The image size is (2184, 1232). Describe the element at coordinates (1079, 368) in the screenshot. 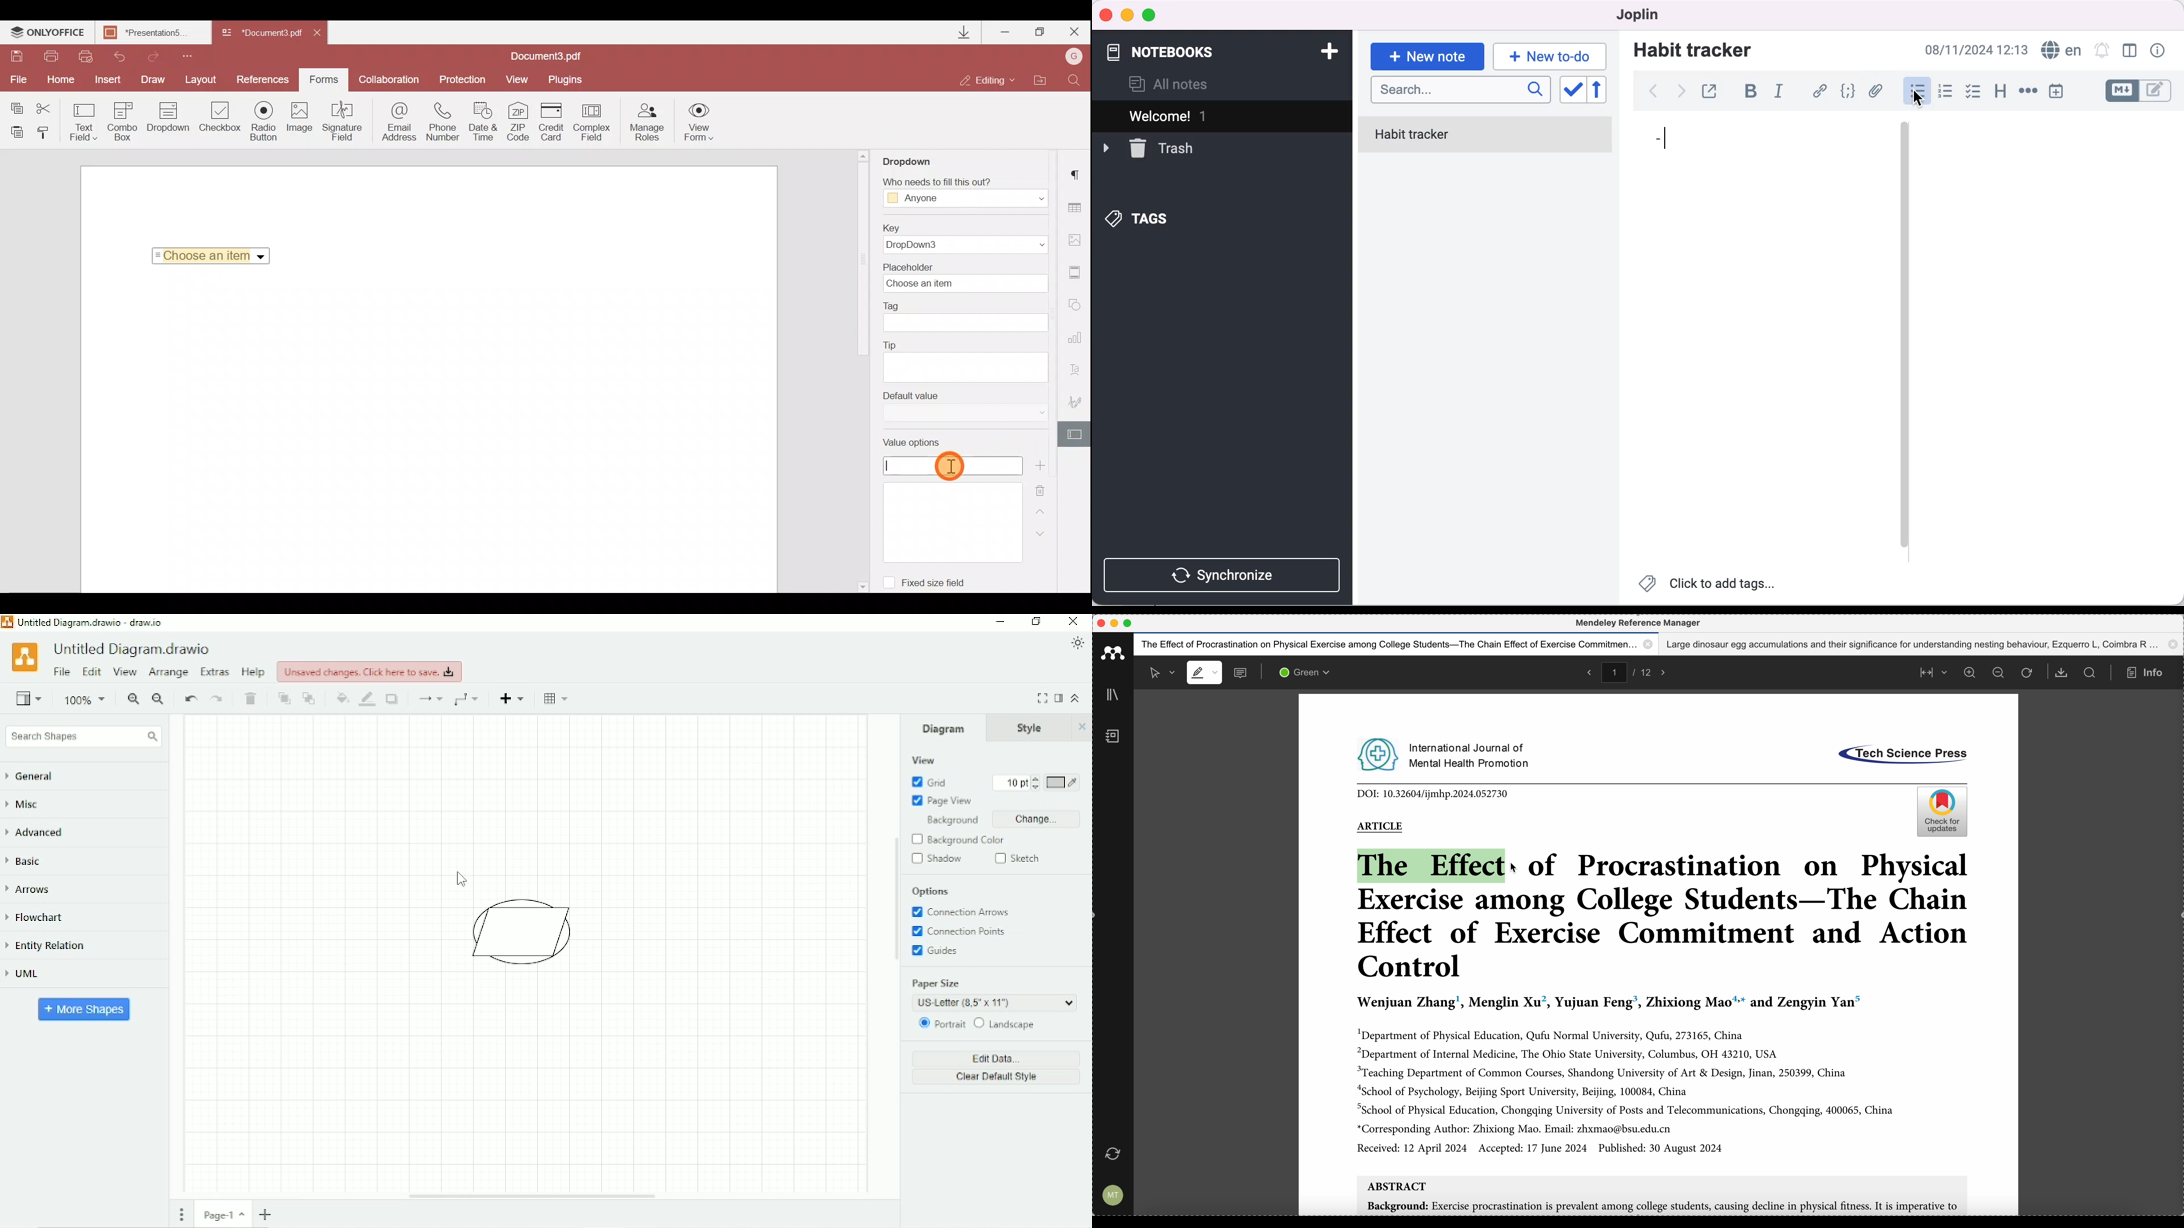

I see `Text Art settings` at that location.